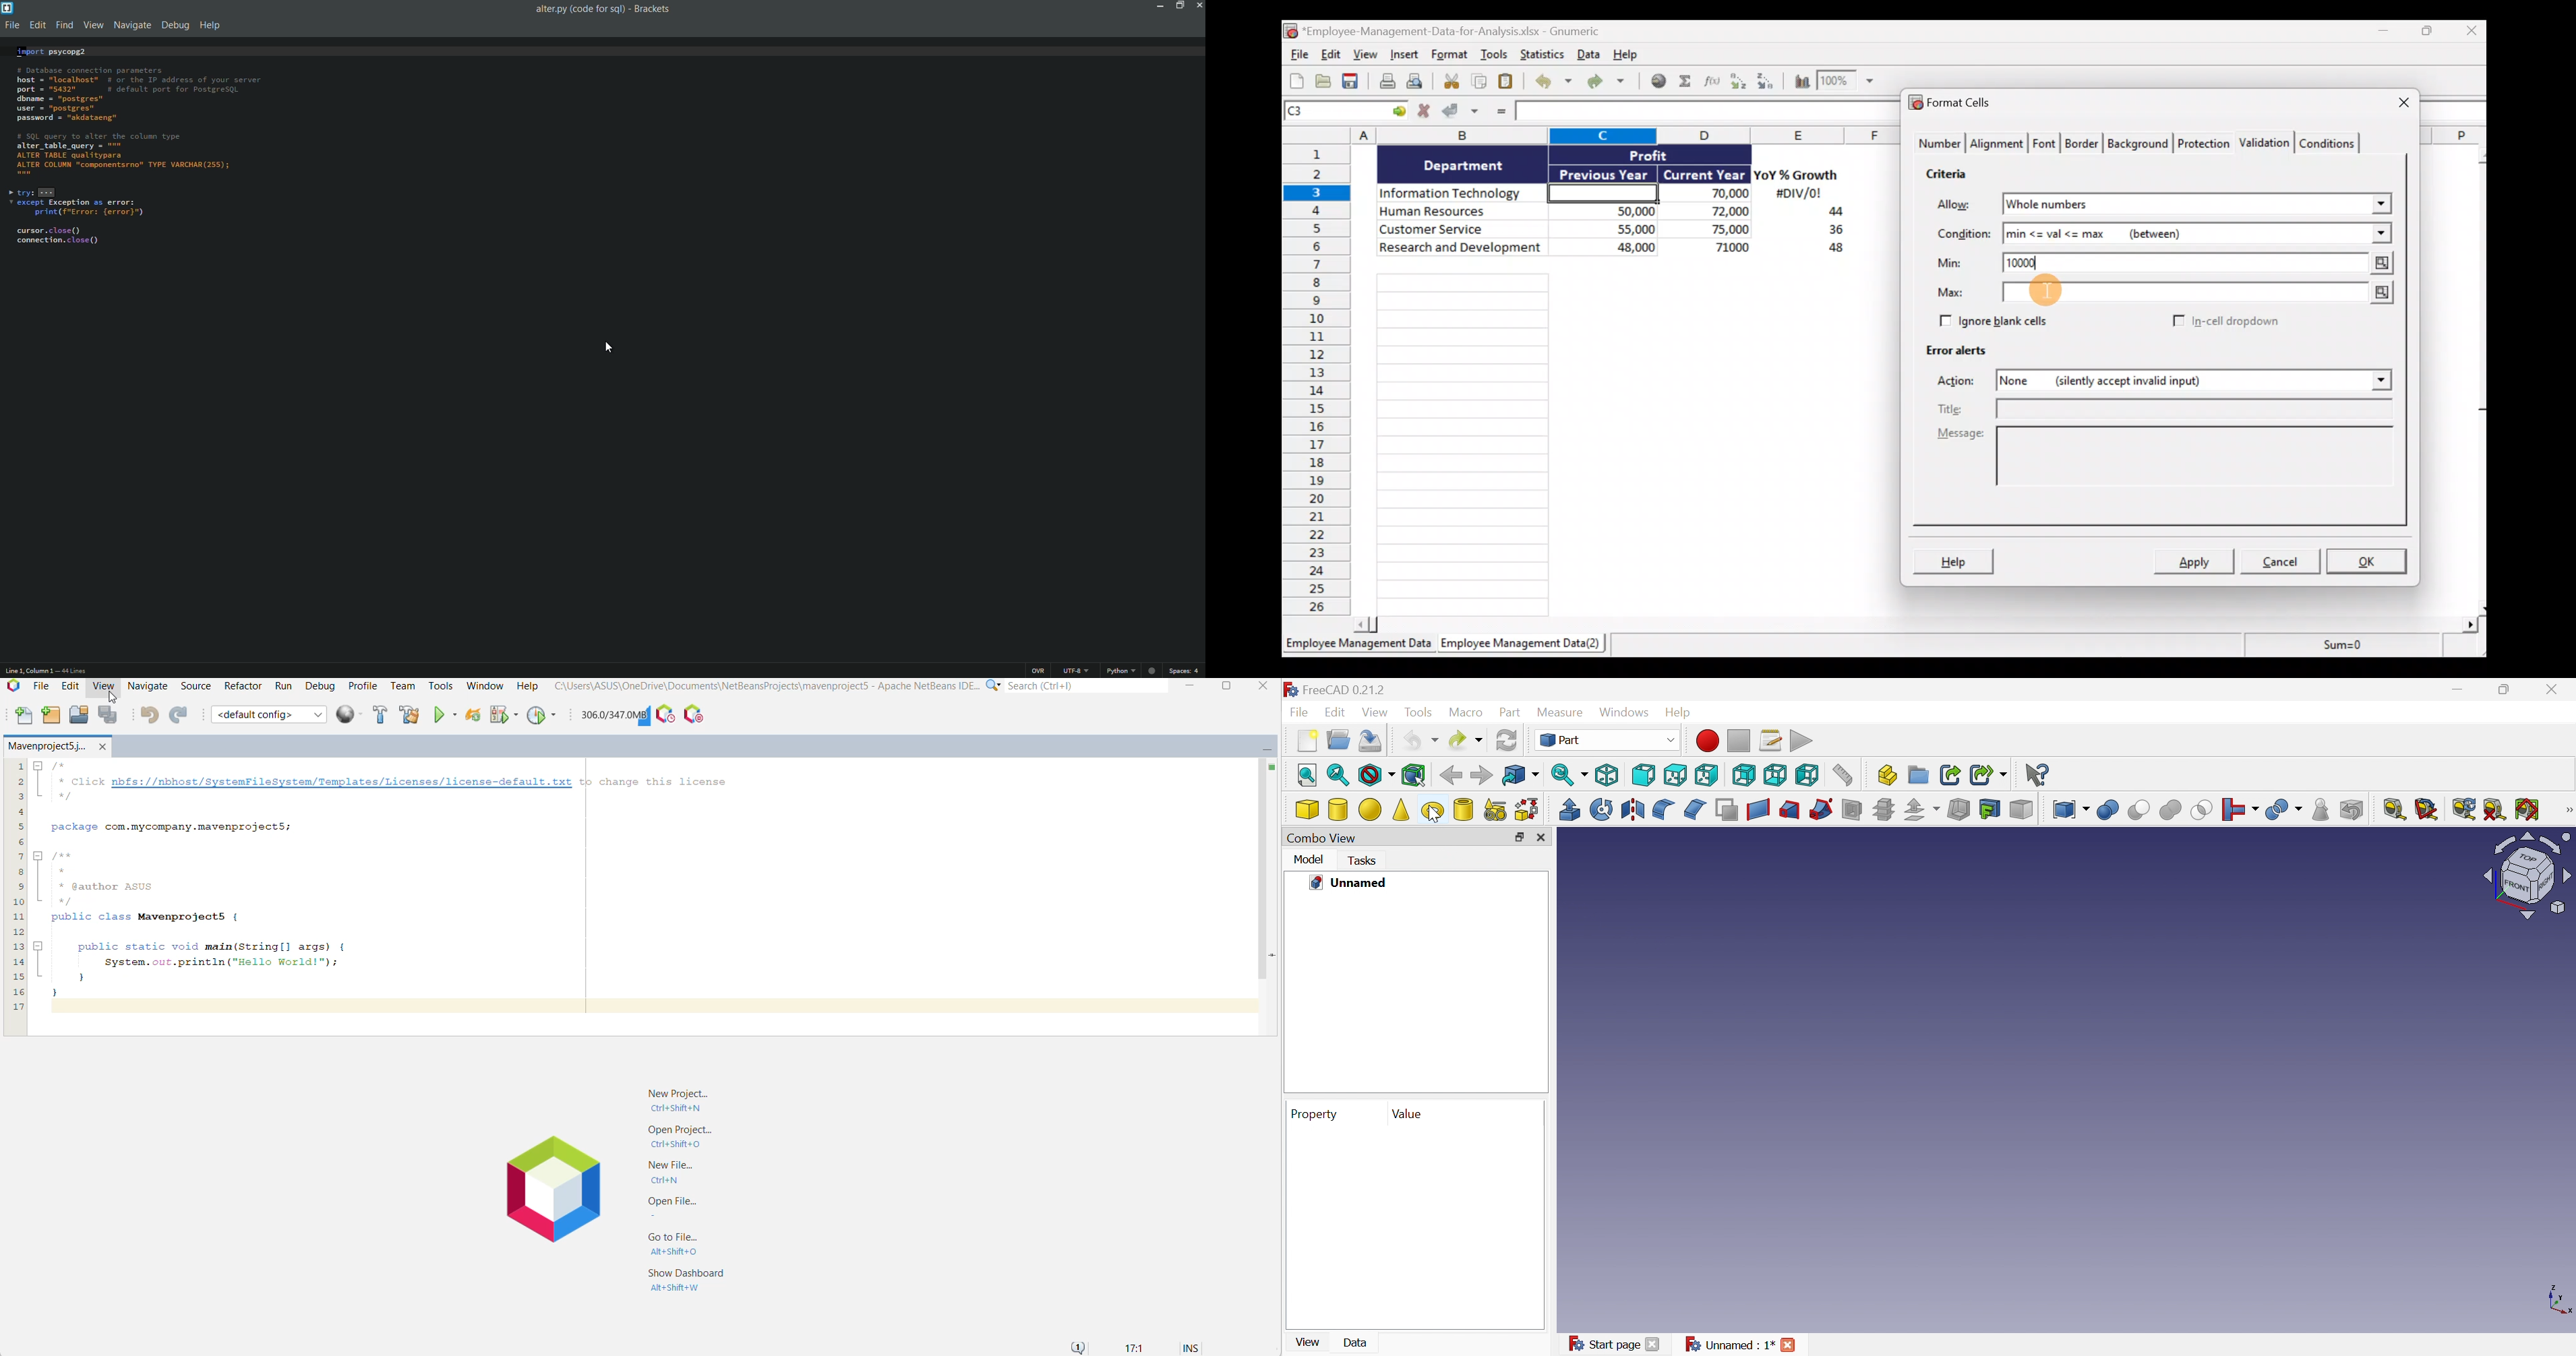  I want to click on View, so click(1375, 712).